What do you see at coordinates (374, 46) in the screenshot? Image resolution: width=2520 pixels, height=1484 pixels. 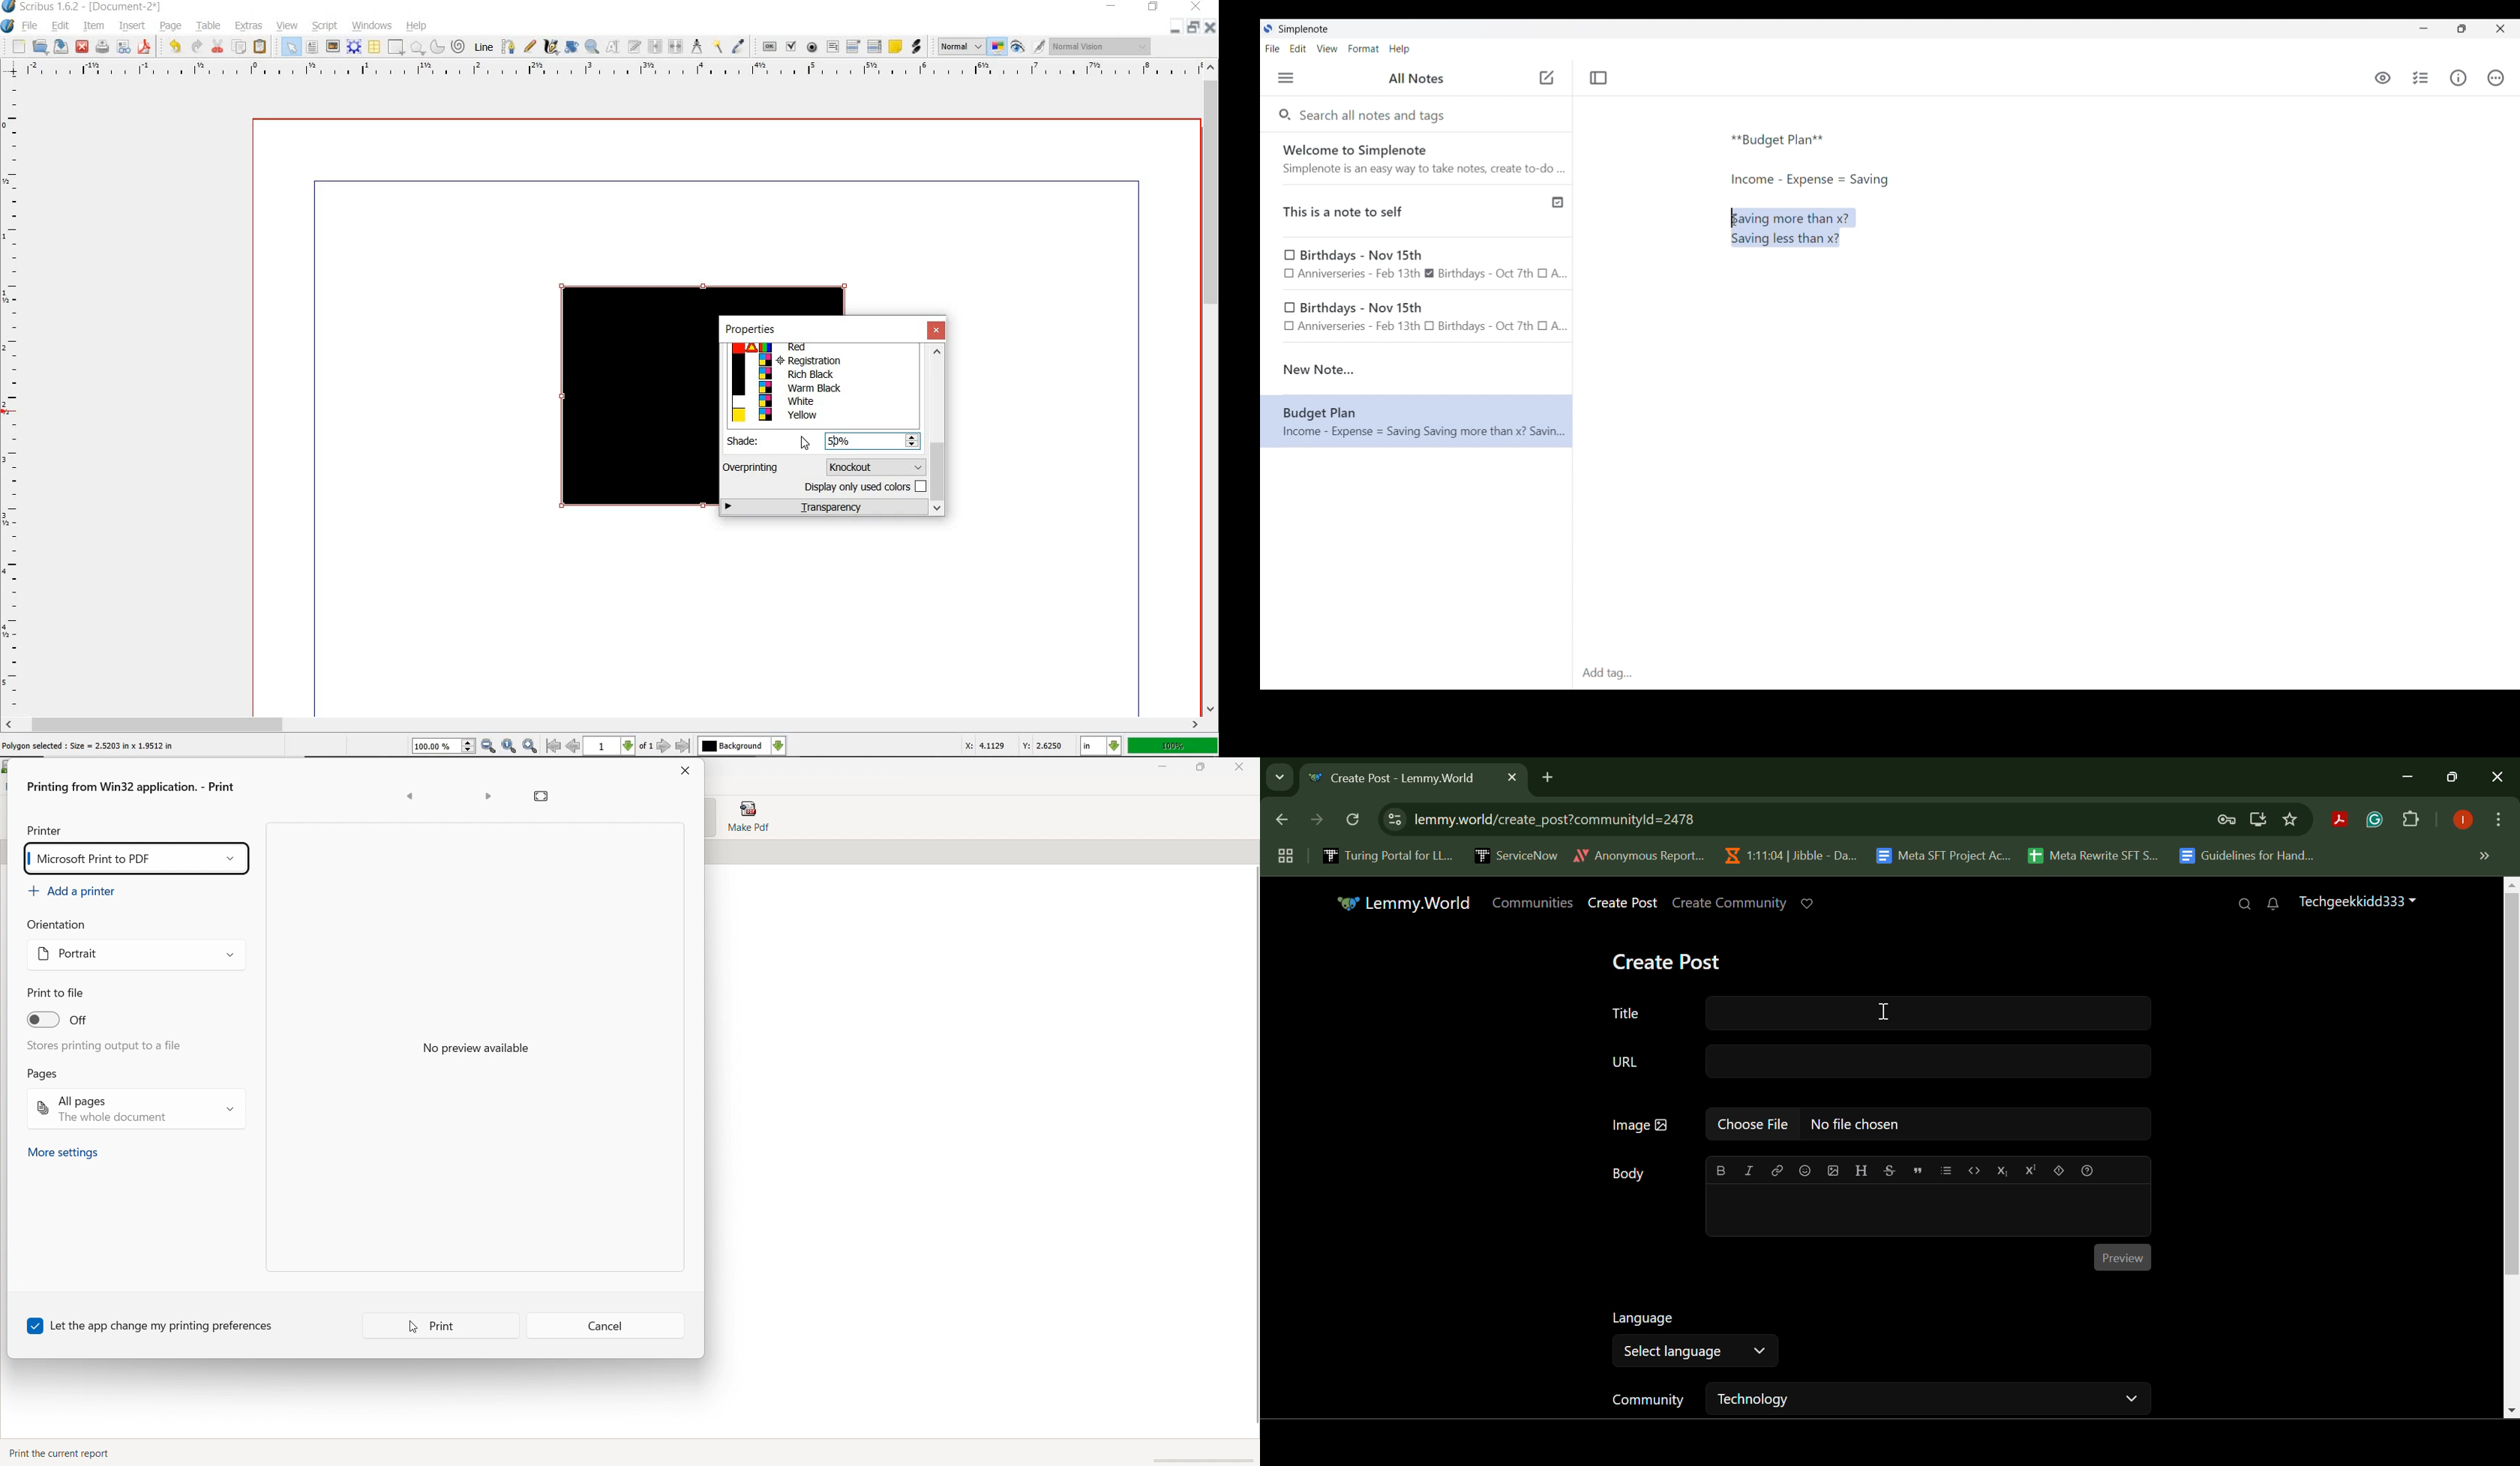 I see `table` at bounding box center [374, 46].